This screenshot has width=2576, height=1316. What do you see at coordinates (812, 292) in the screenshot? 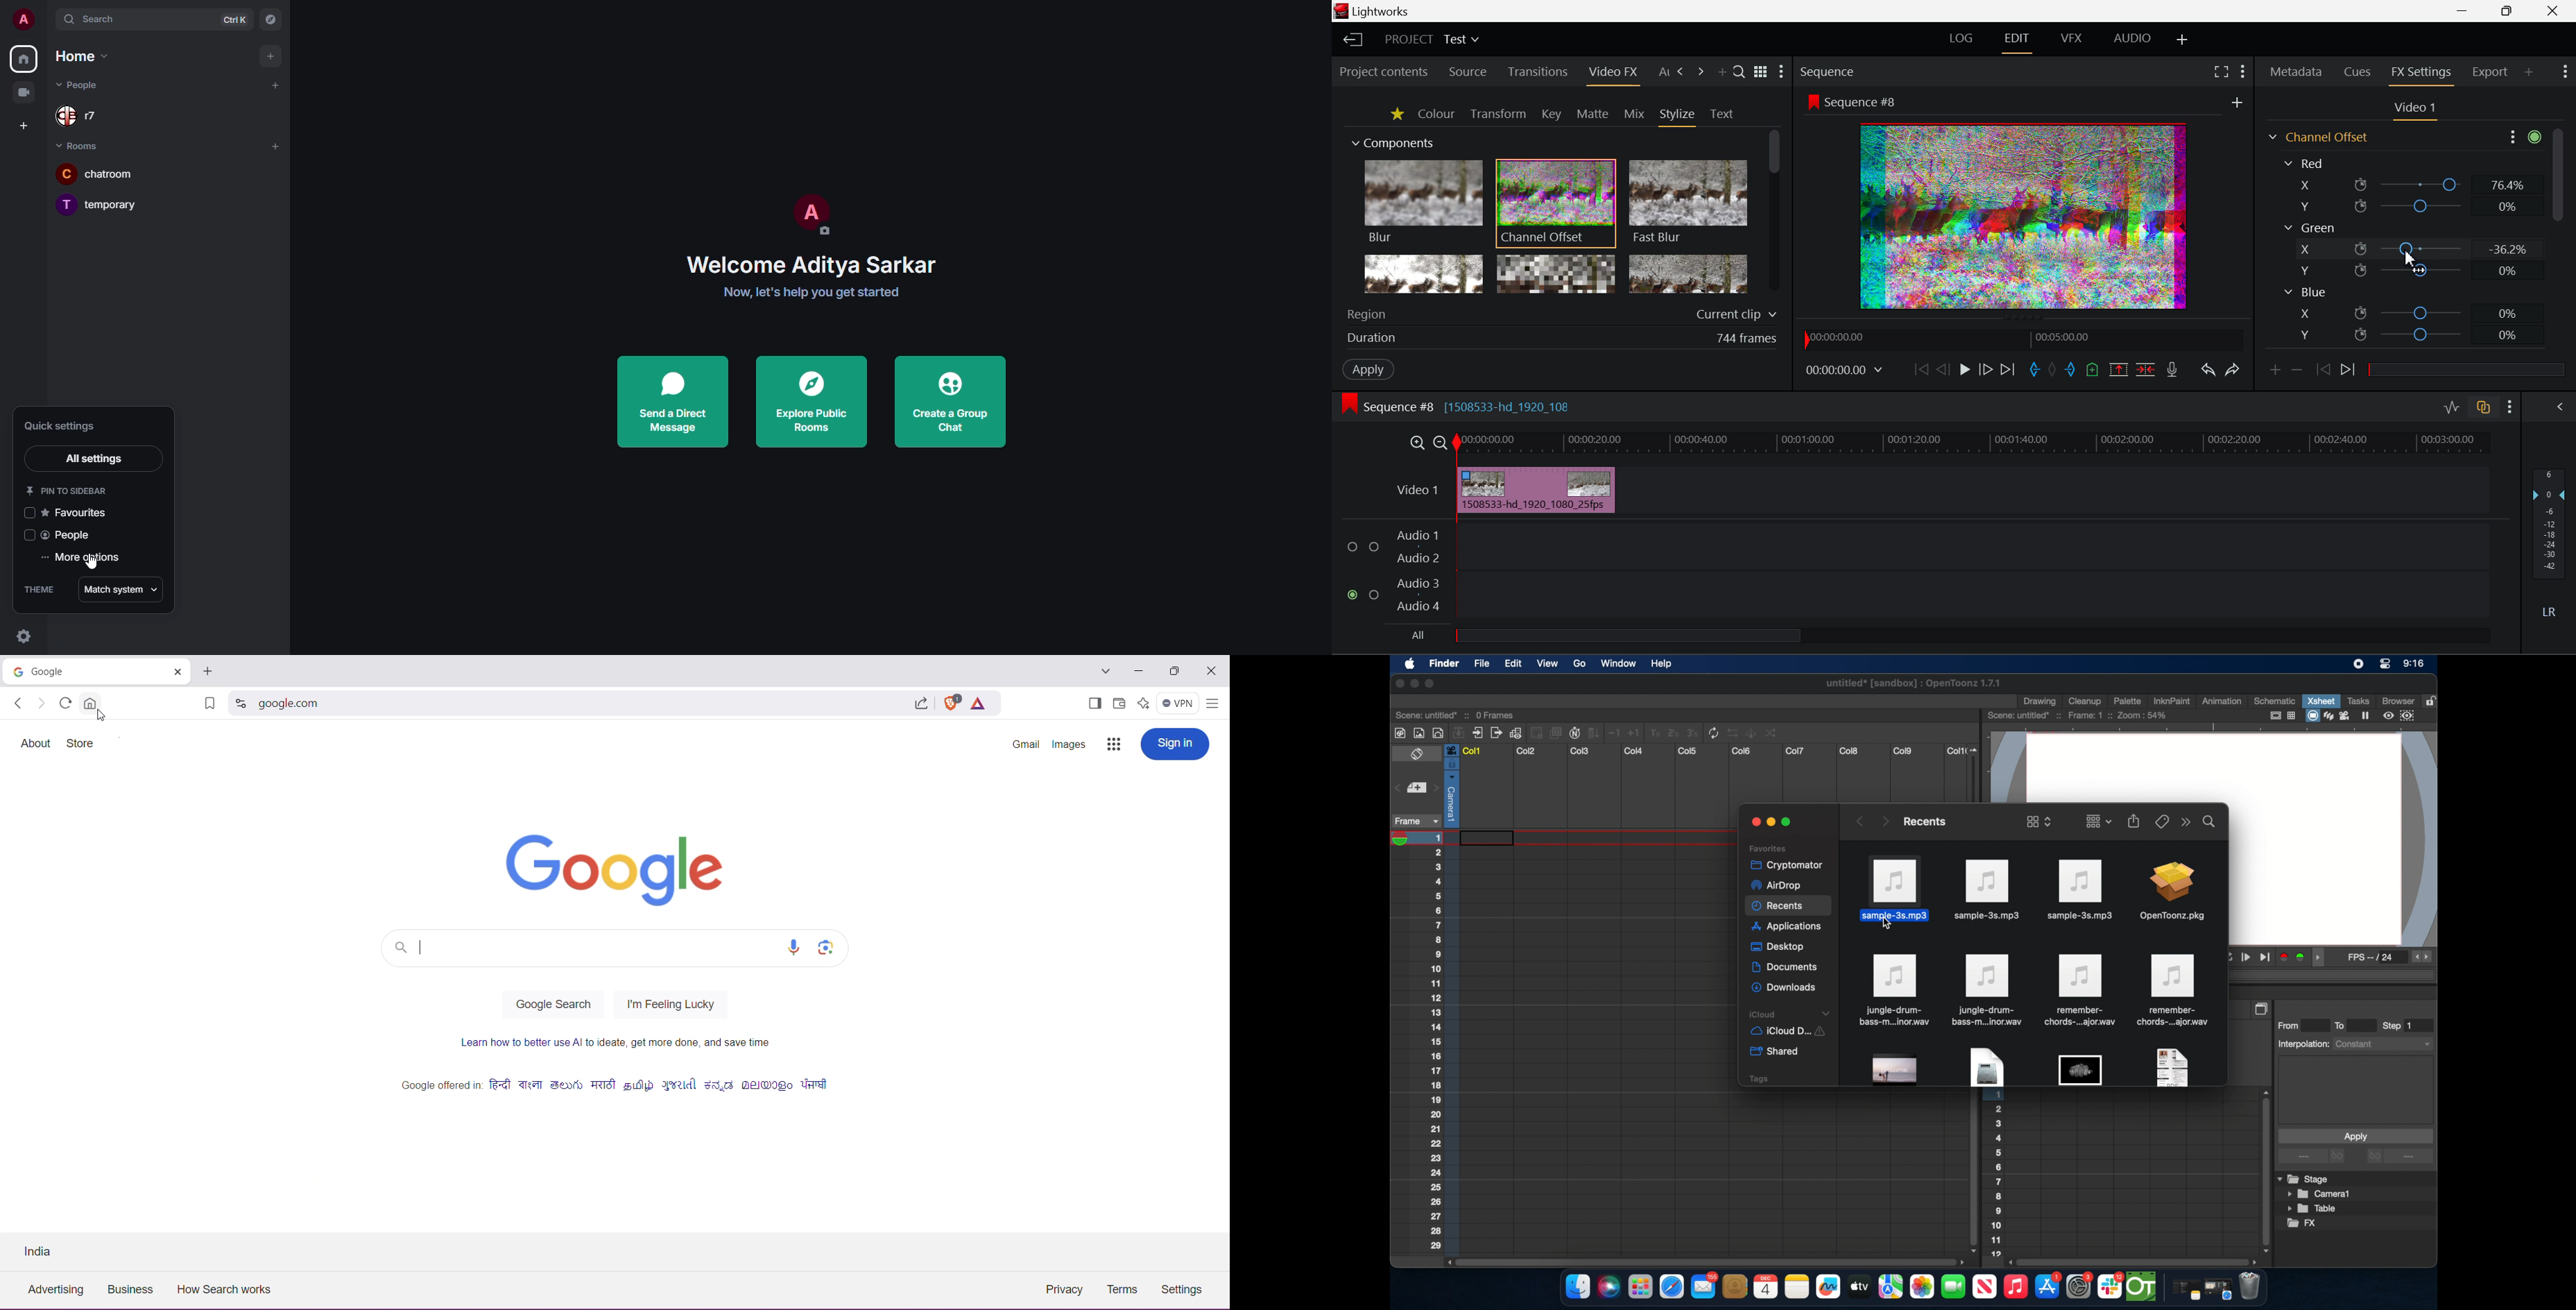
I see `get started` at bounding box center [812, 292].